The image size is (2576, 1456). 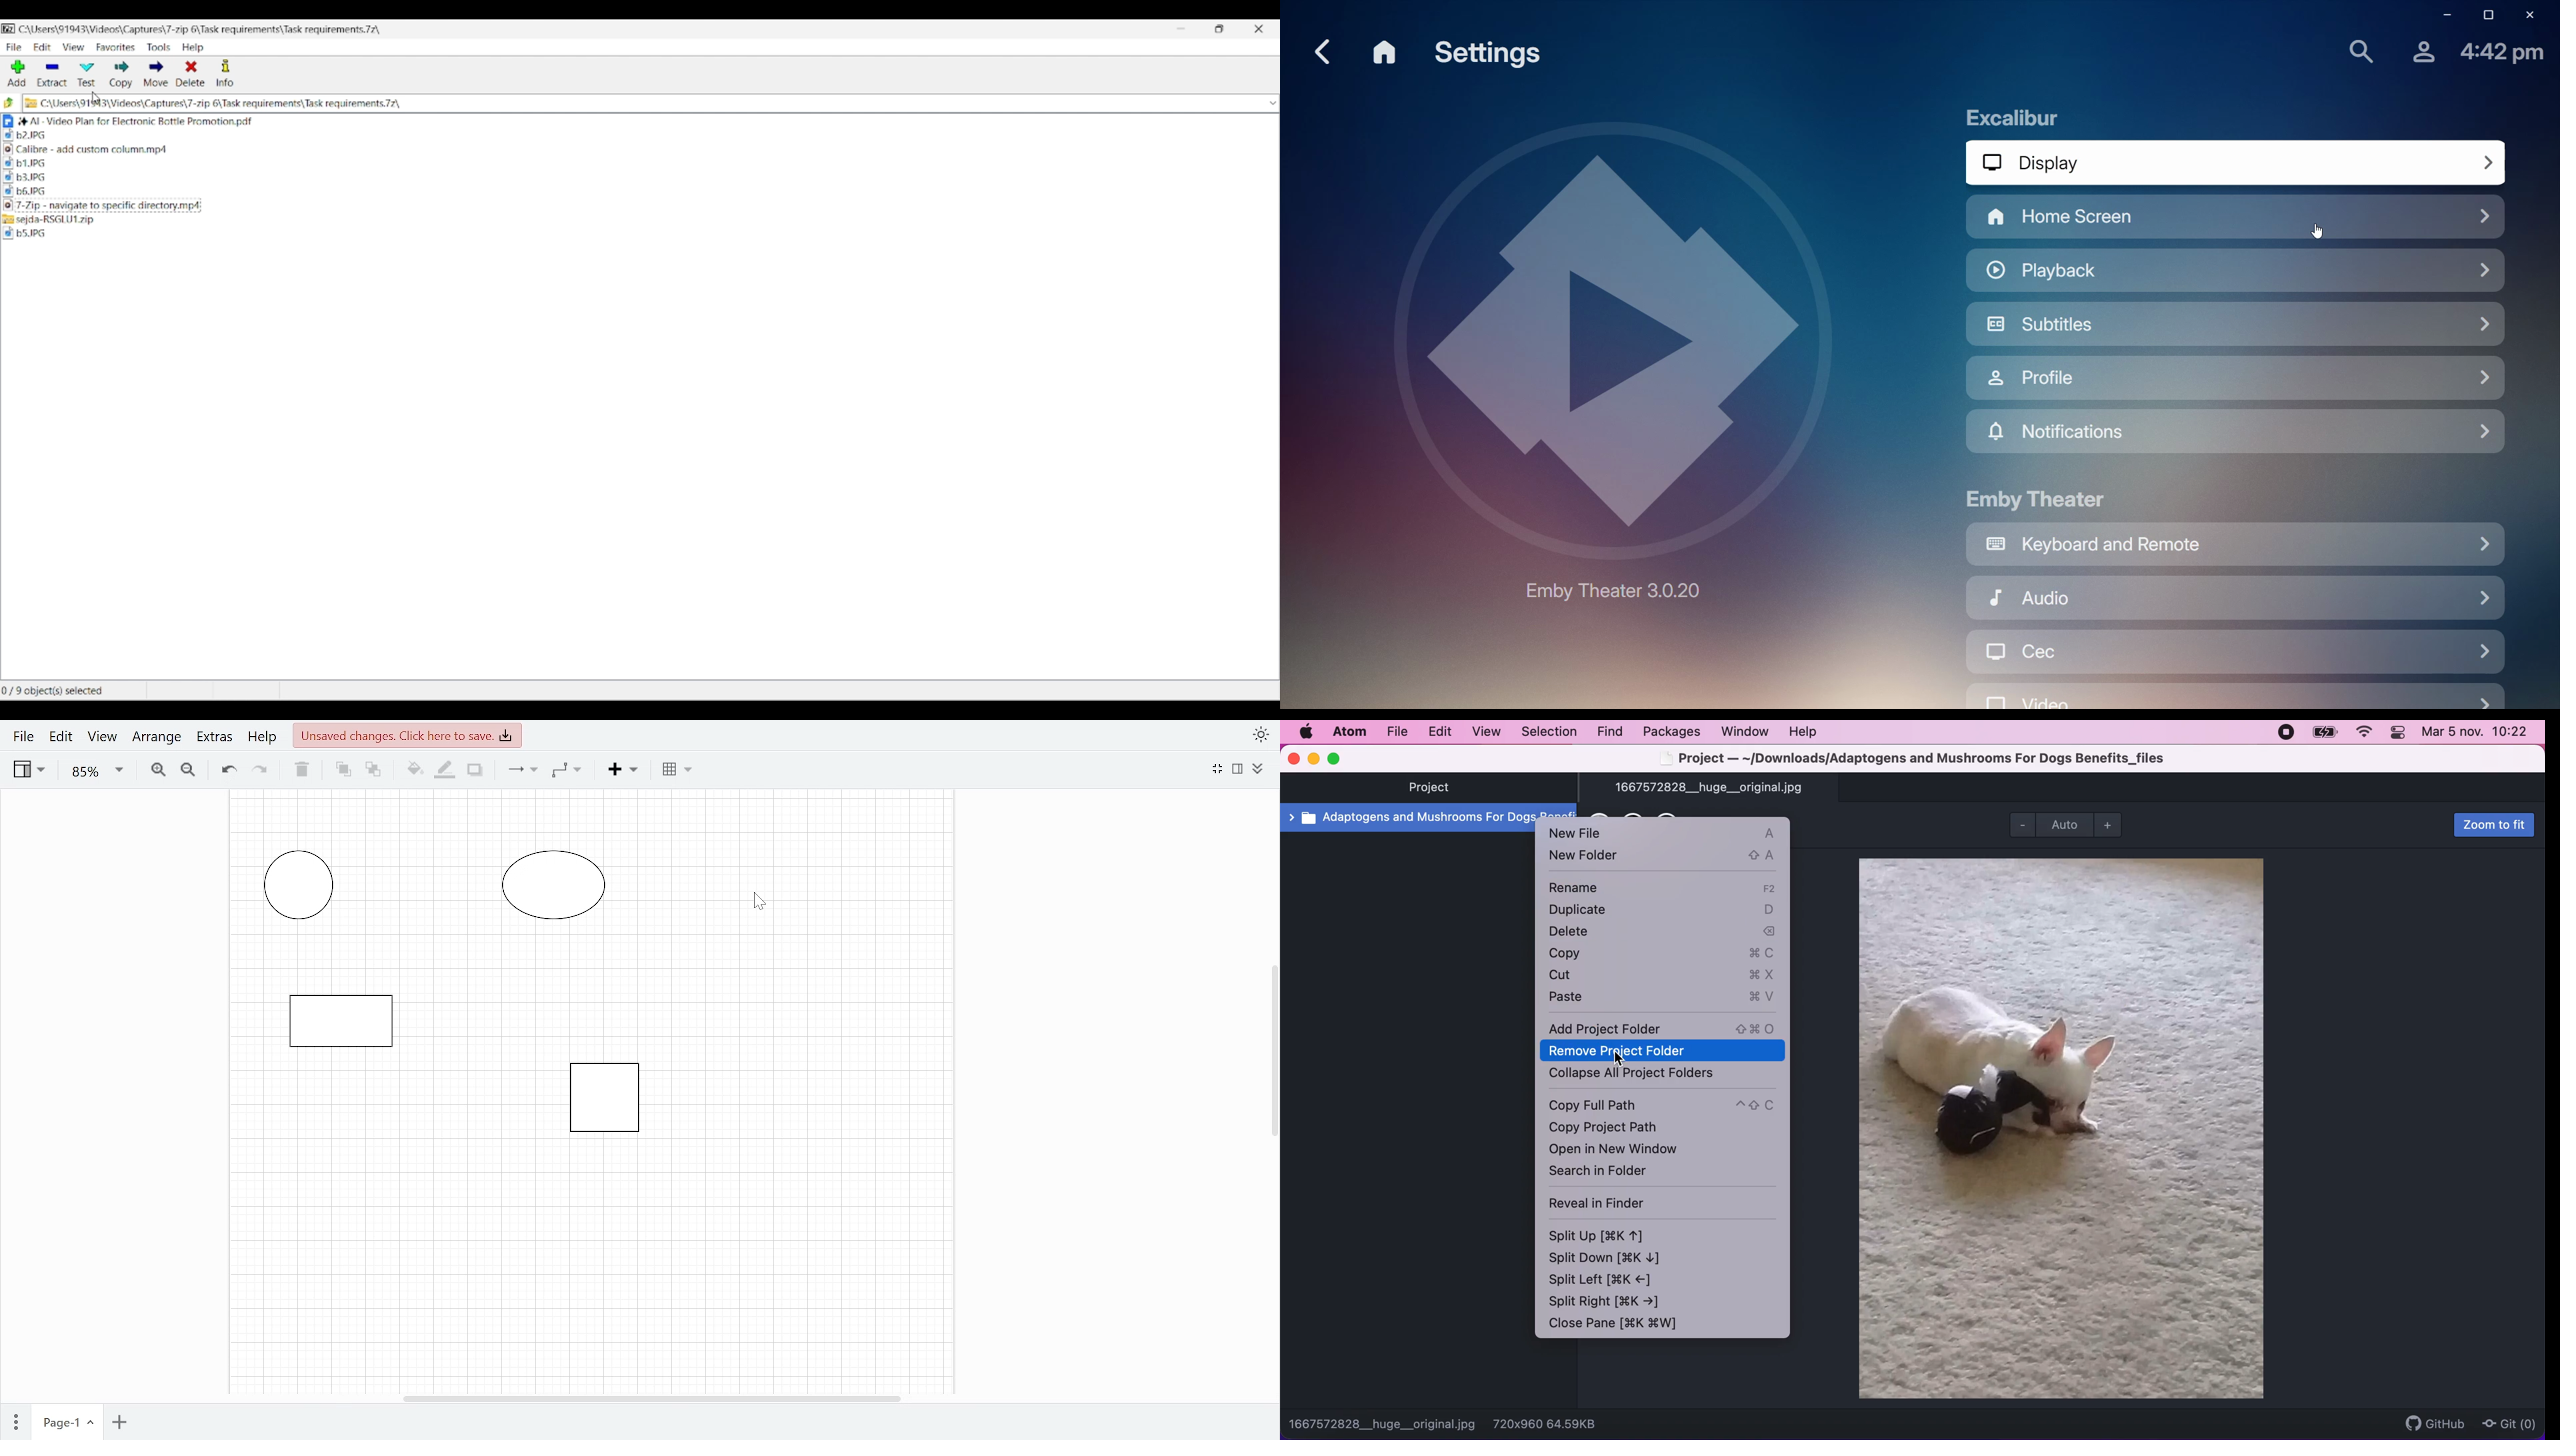 What do you see at coordinates (66, 1418) in the screenshot?
I see `Current page(page 1)` at bounding box center [66, 1418].